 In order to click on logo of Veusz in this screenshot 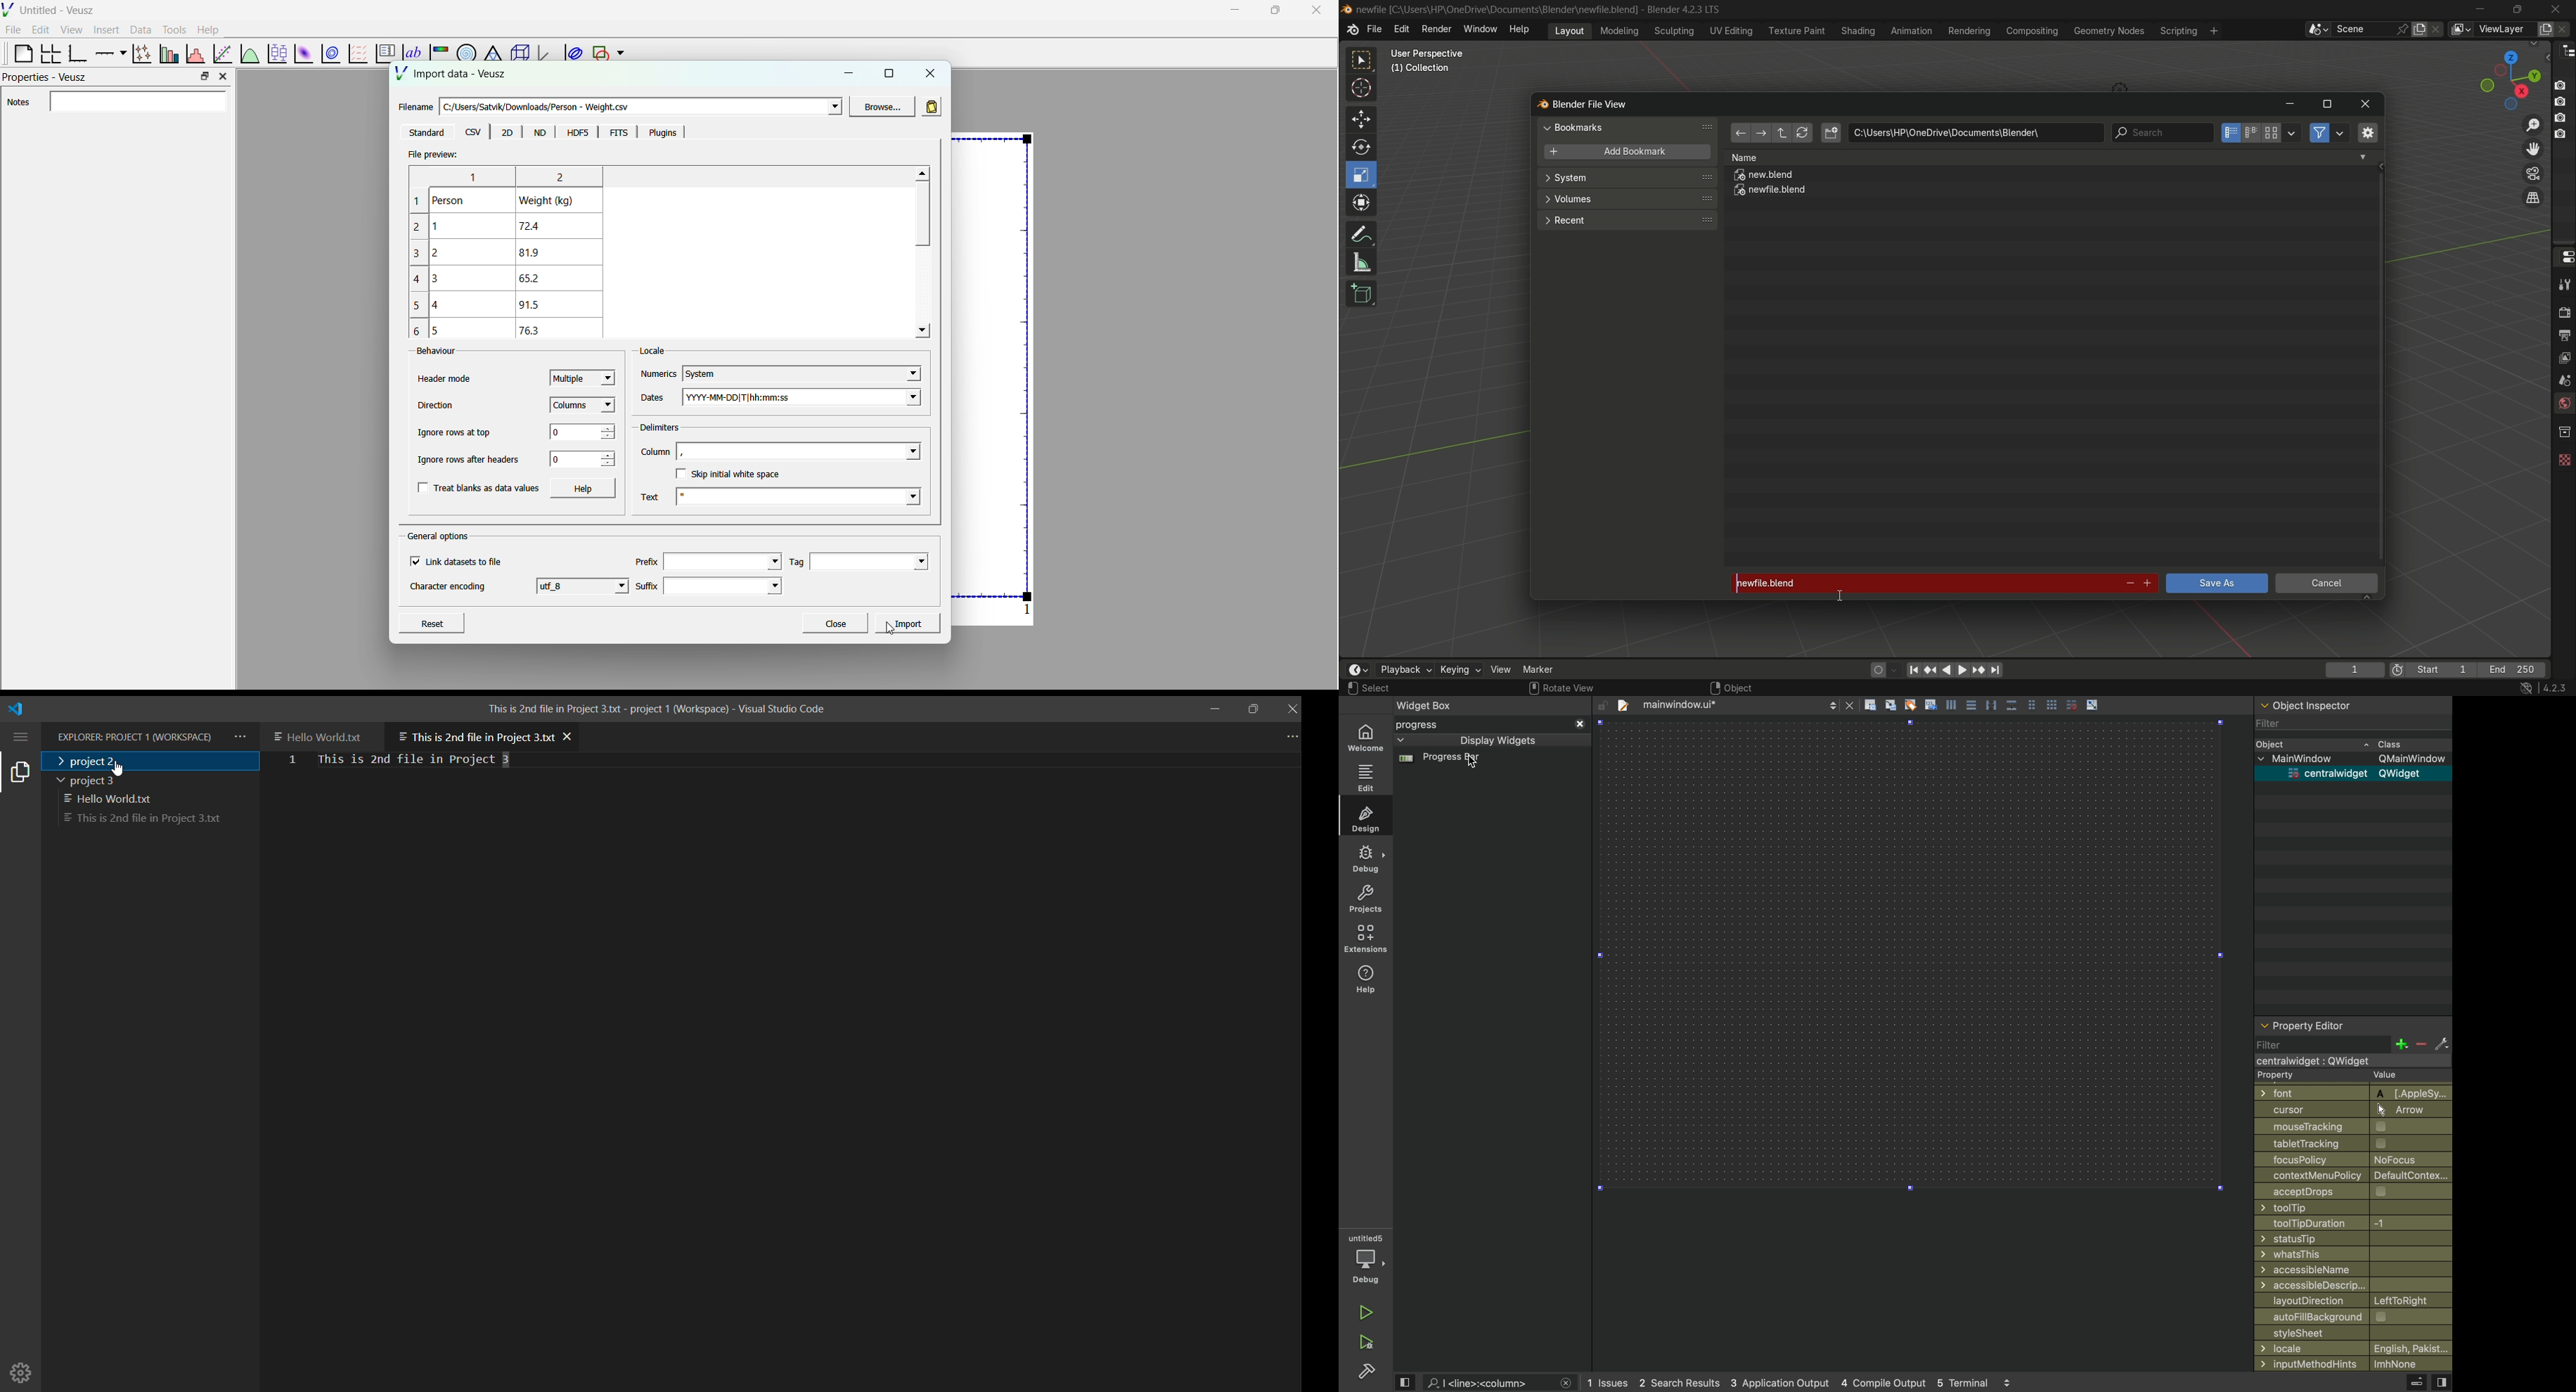, I will do `click(8, 9)`.